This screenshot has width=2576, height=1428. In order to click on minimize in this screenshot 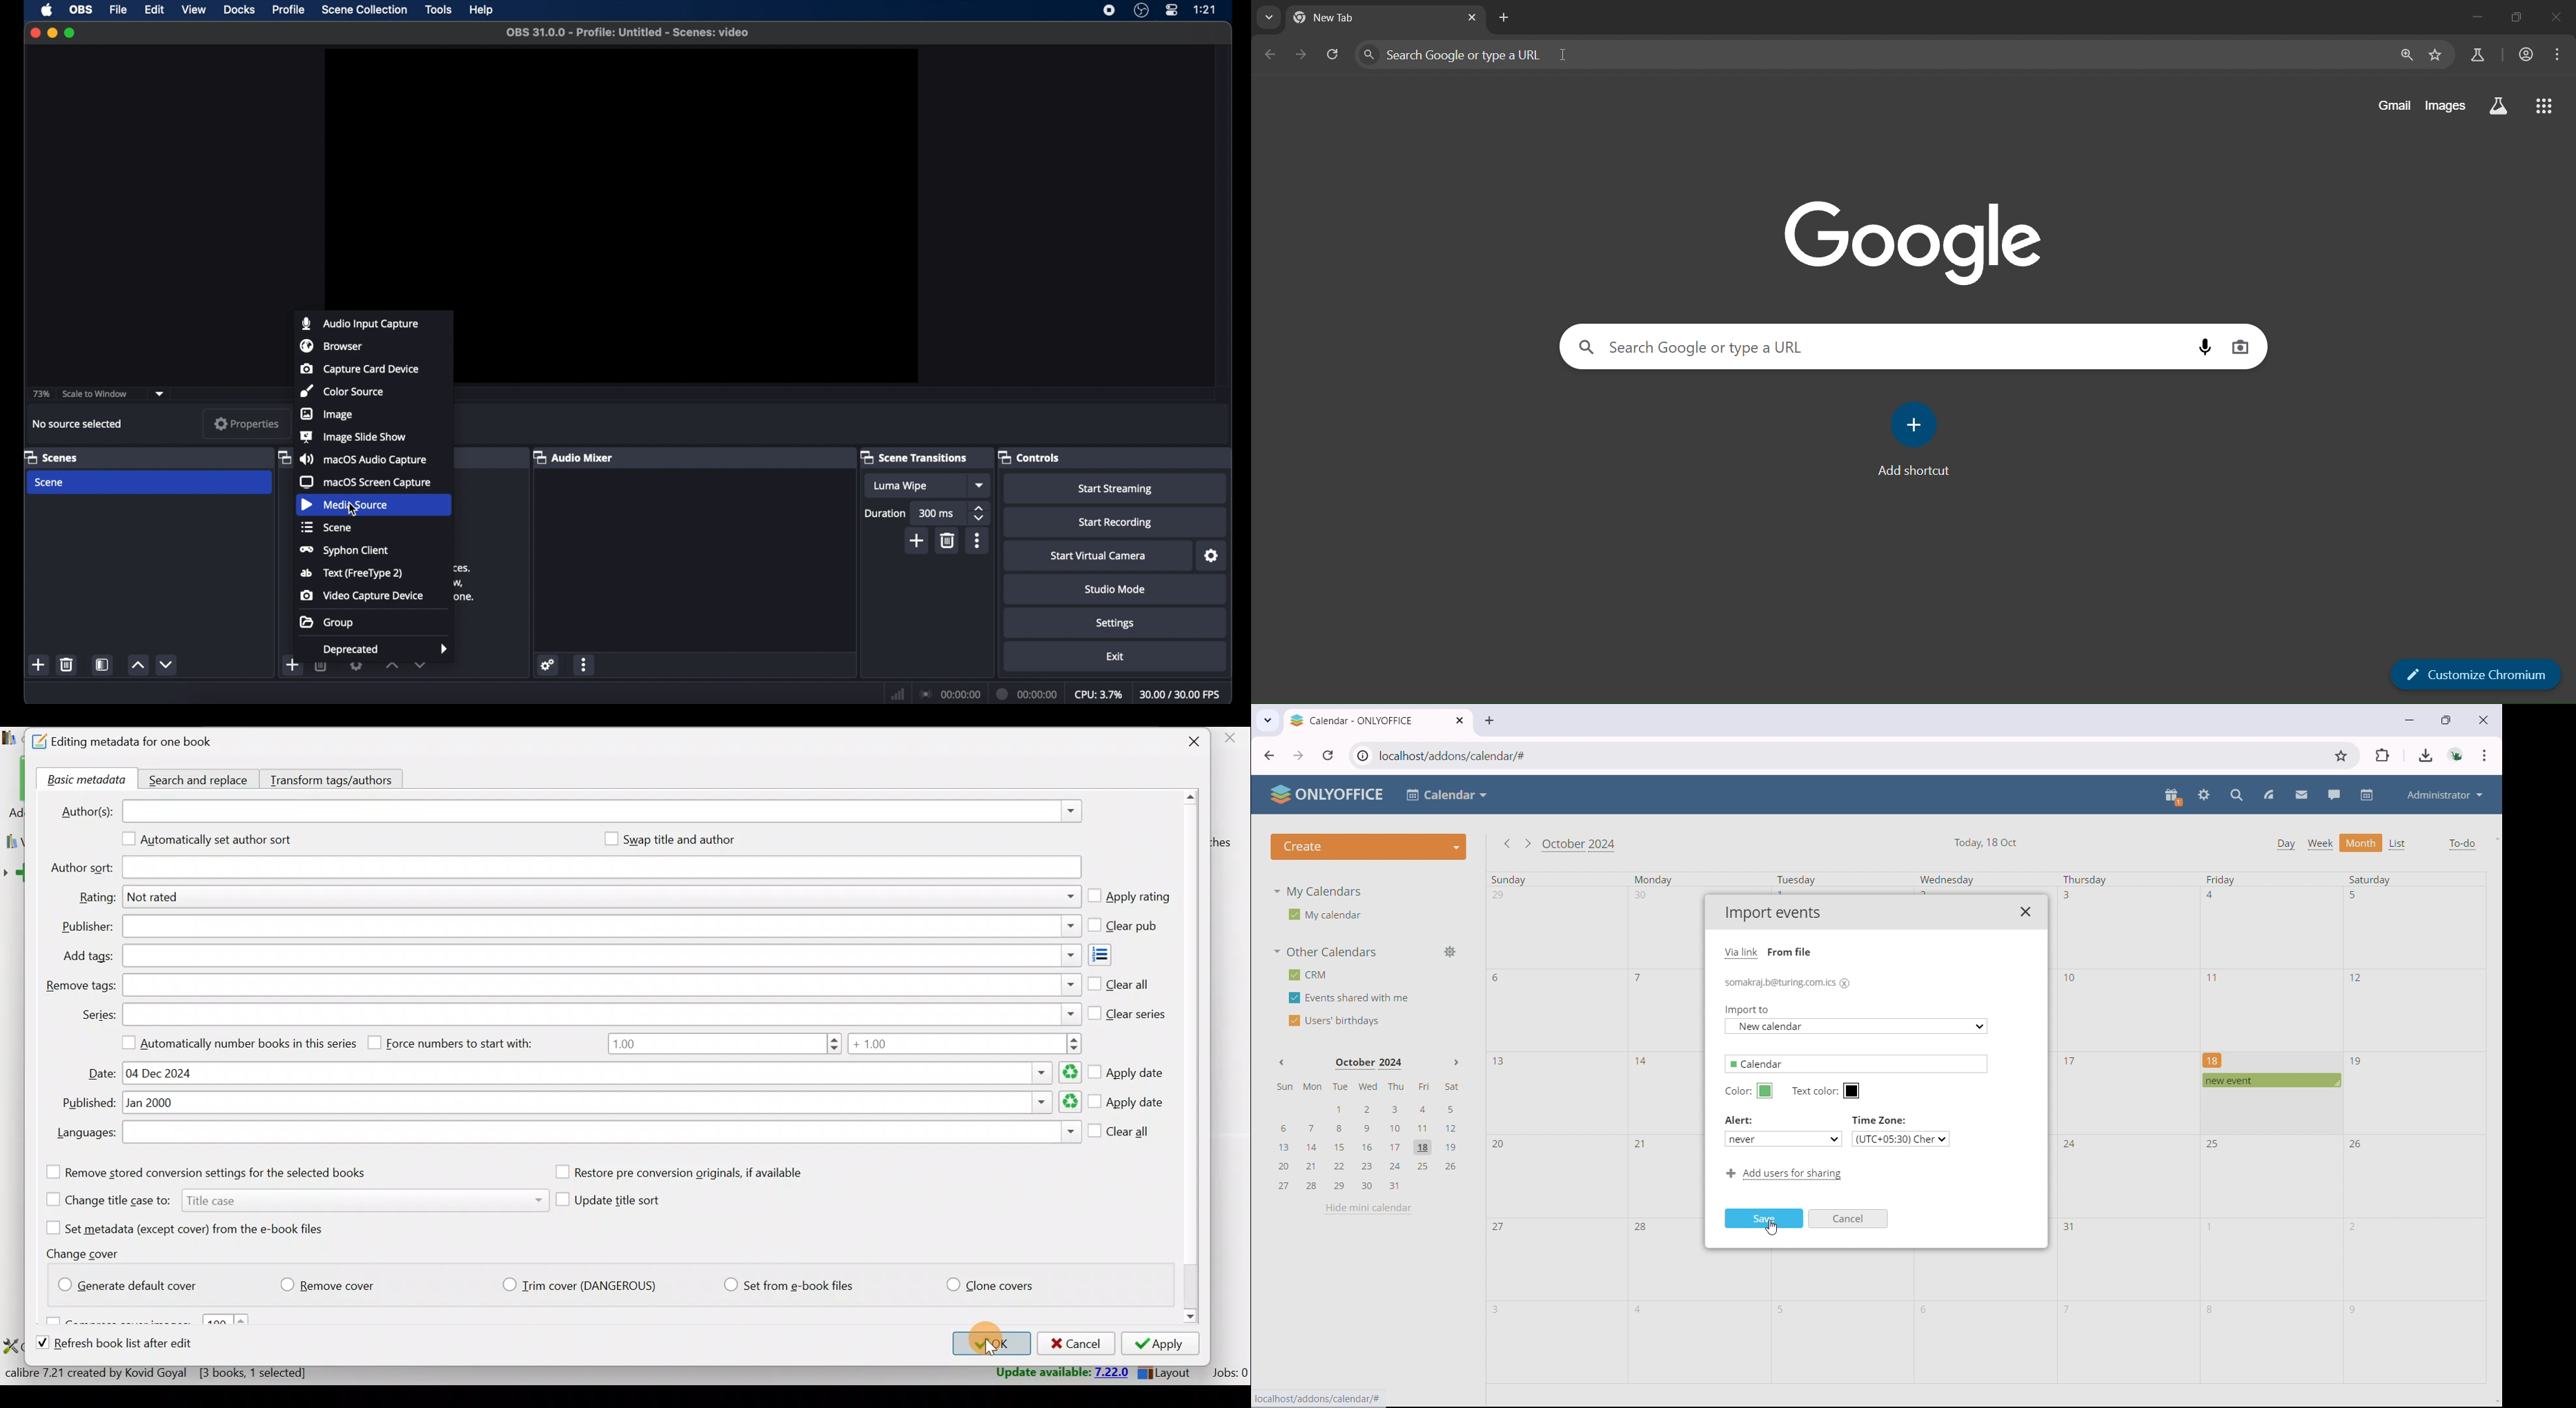, I will do `click(51, 33)`.